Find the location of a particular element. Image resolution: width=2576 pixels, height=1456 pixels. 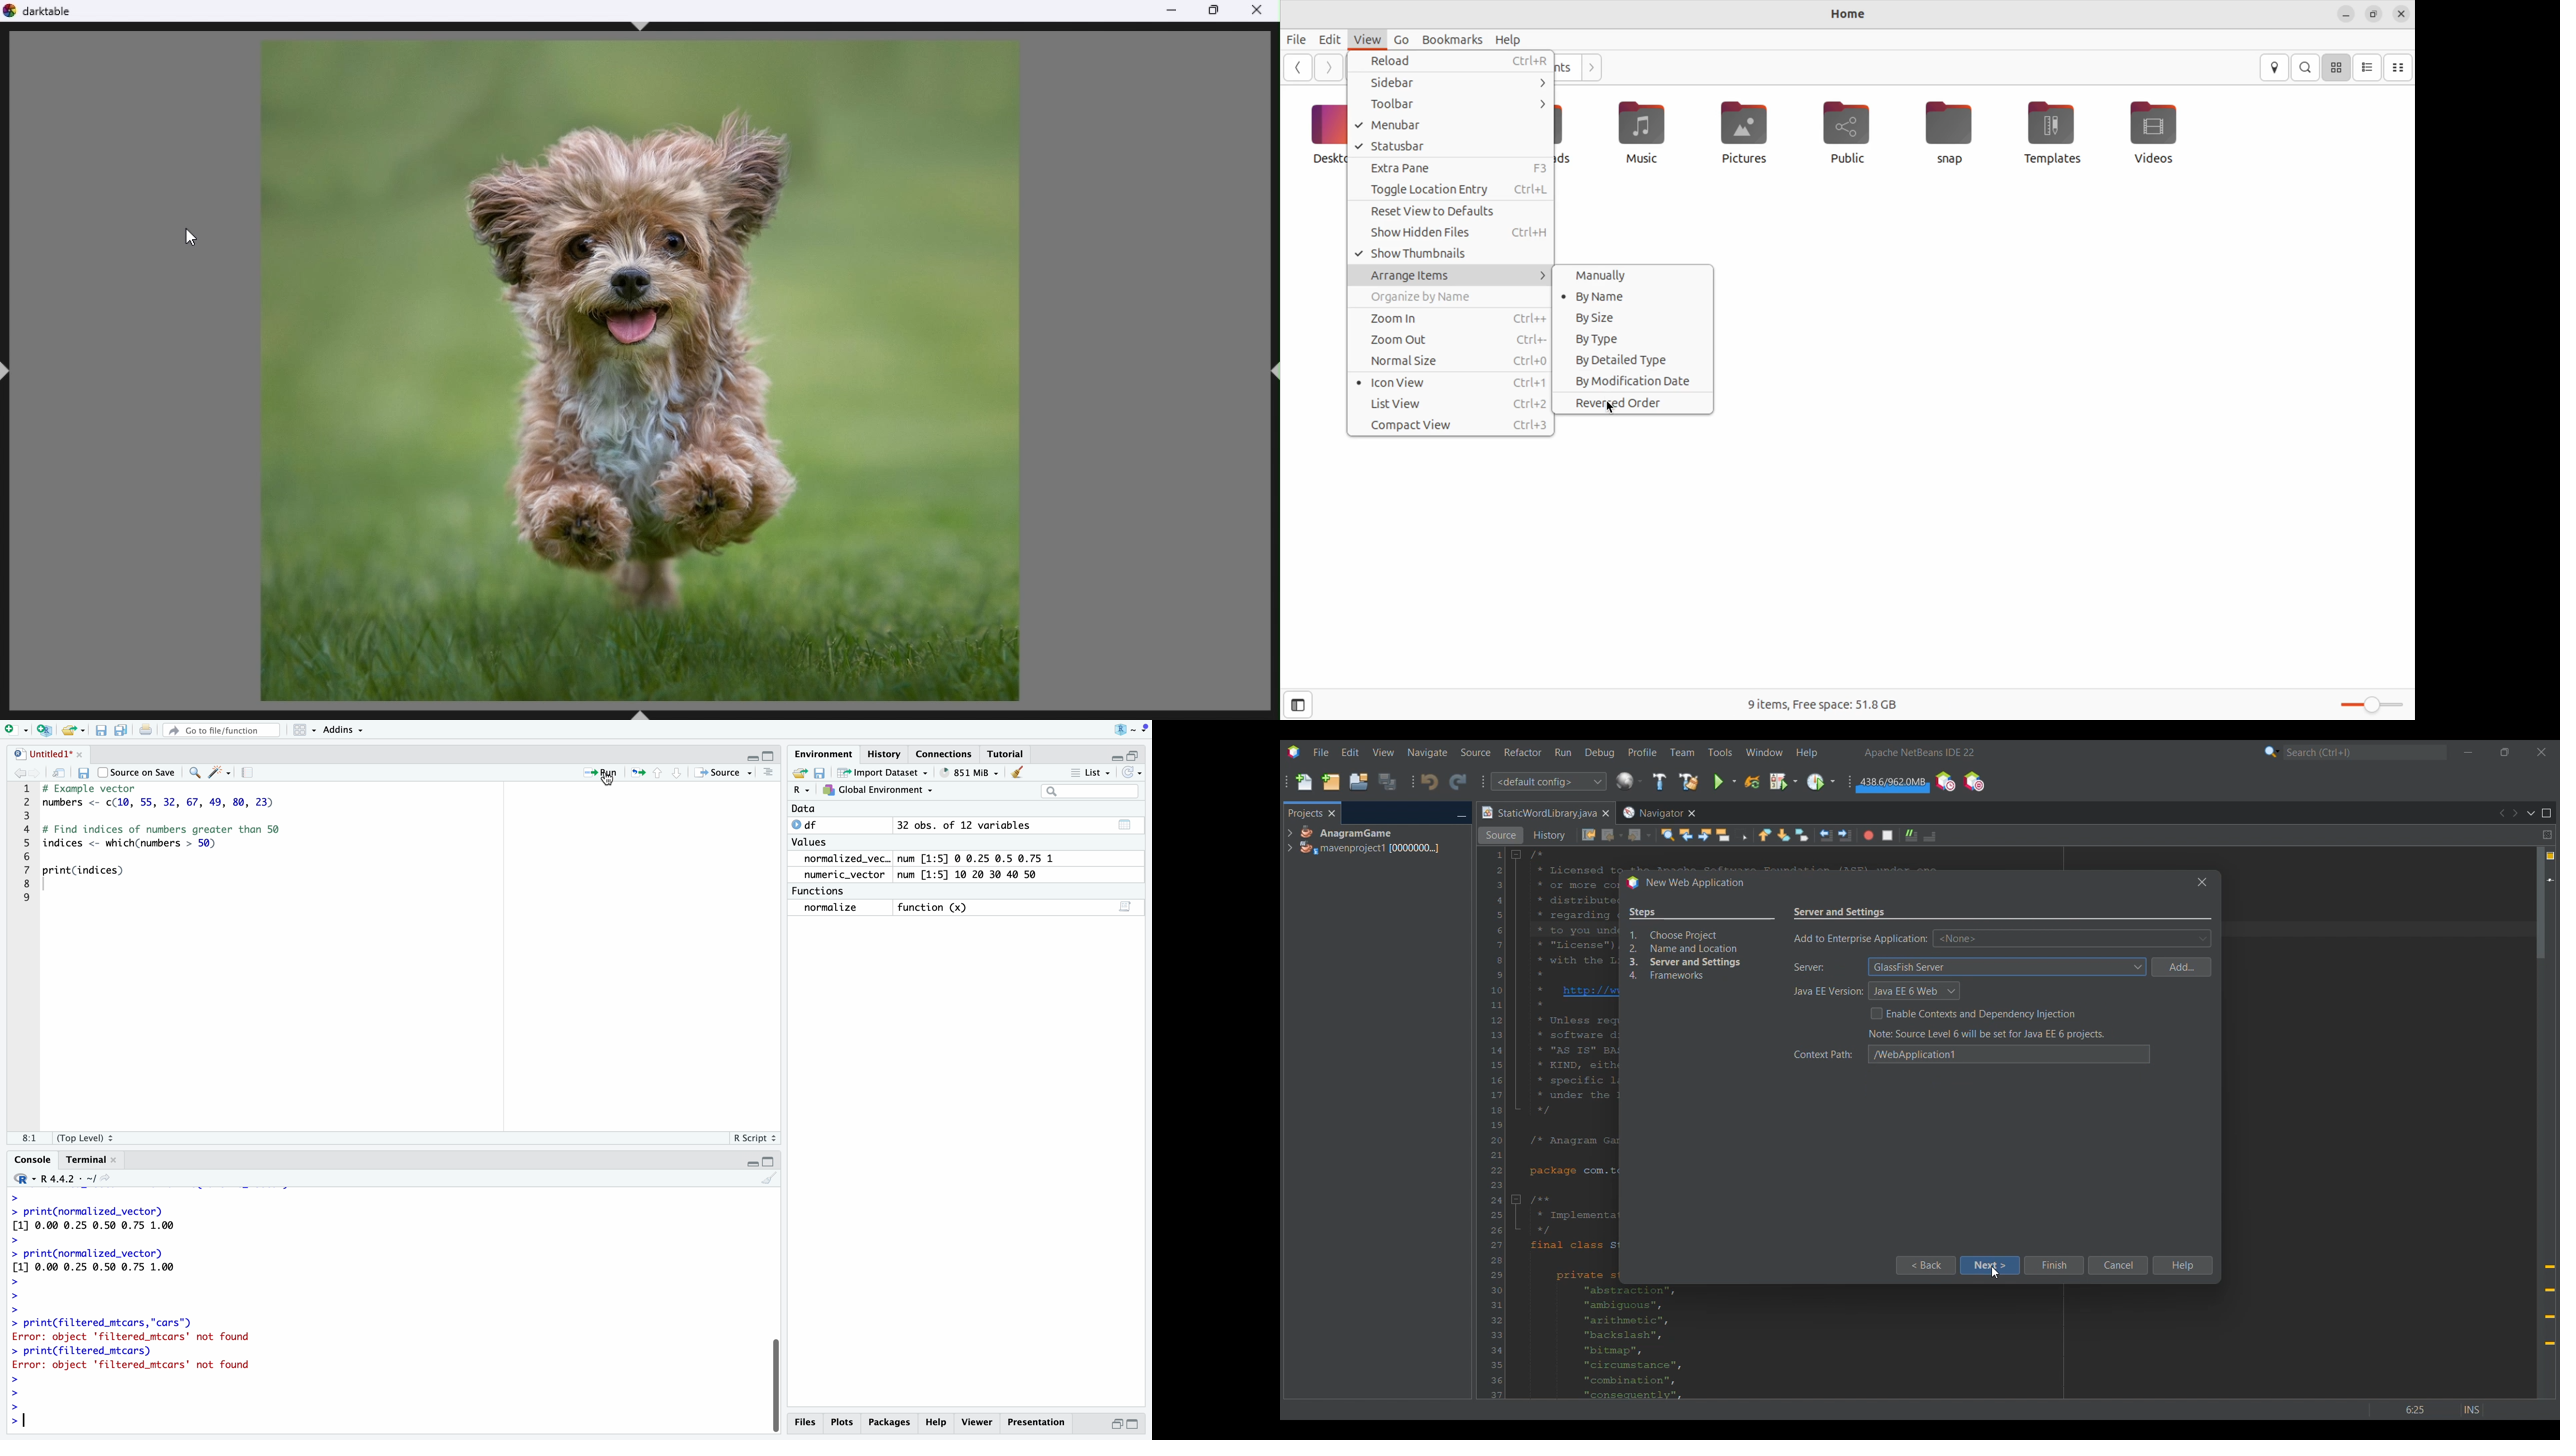

go to previous section is located at coordinates (657, 772).